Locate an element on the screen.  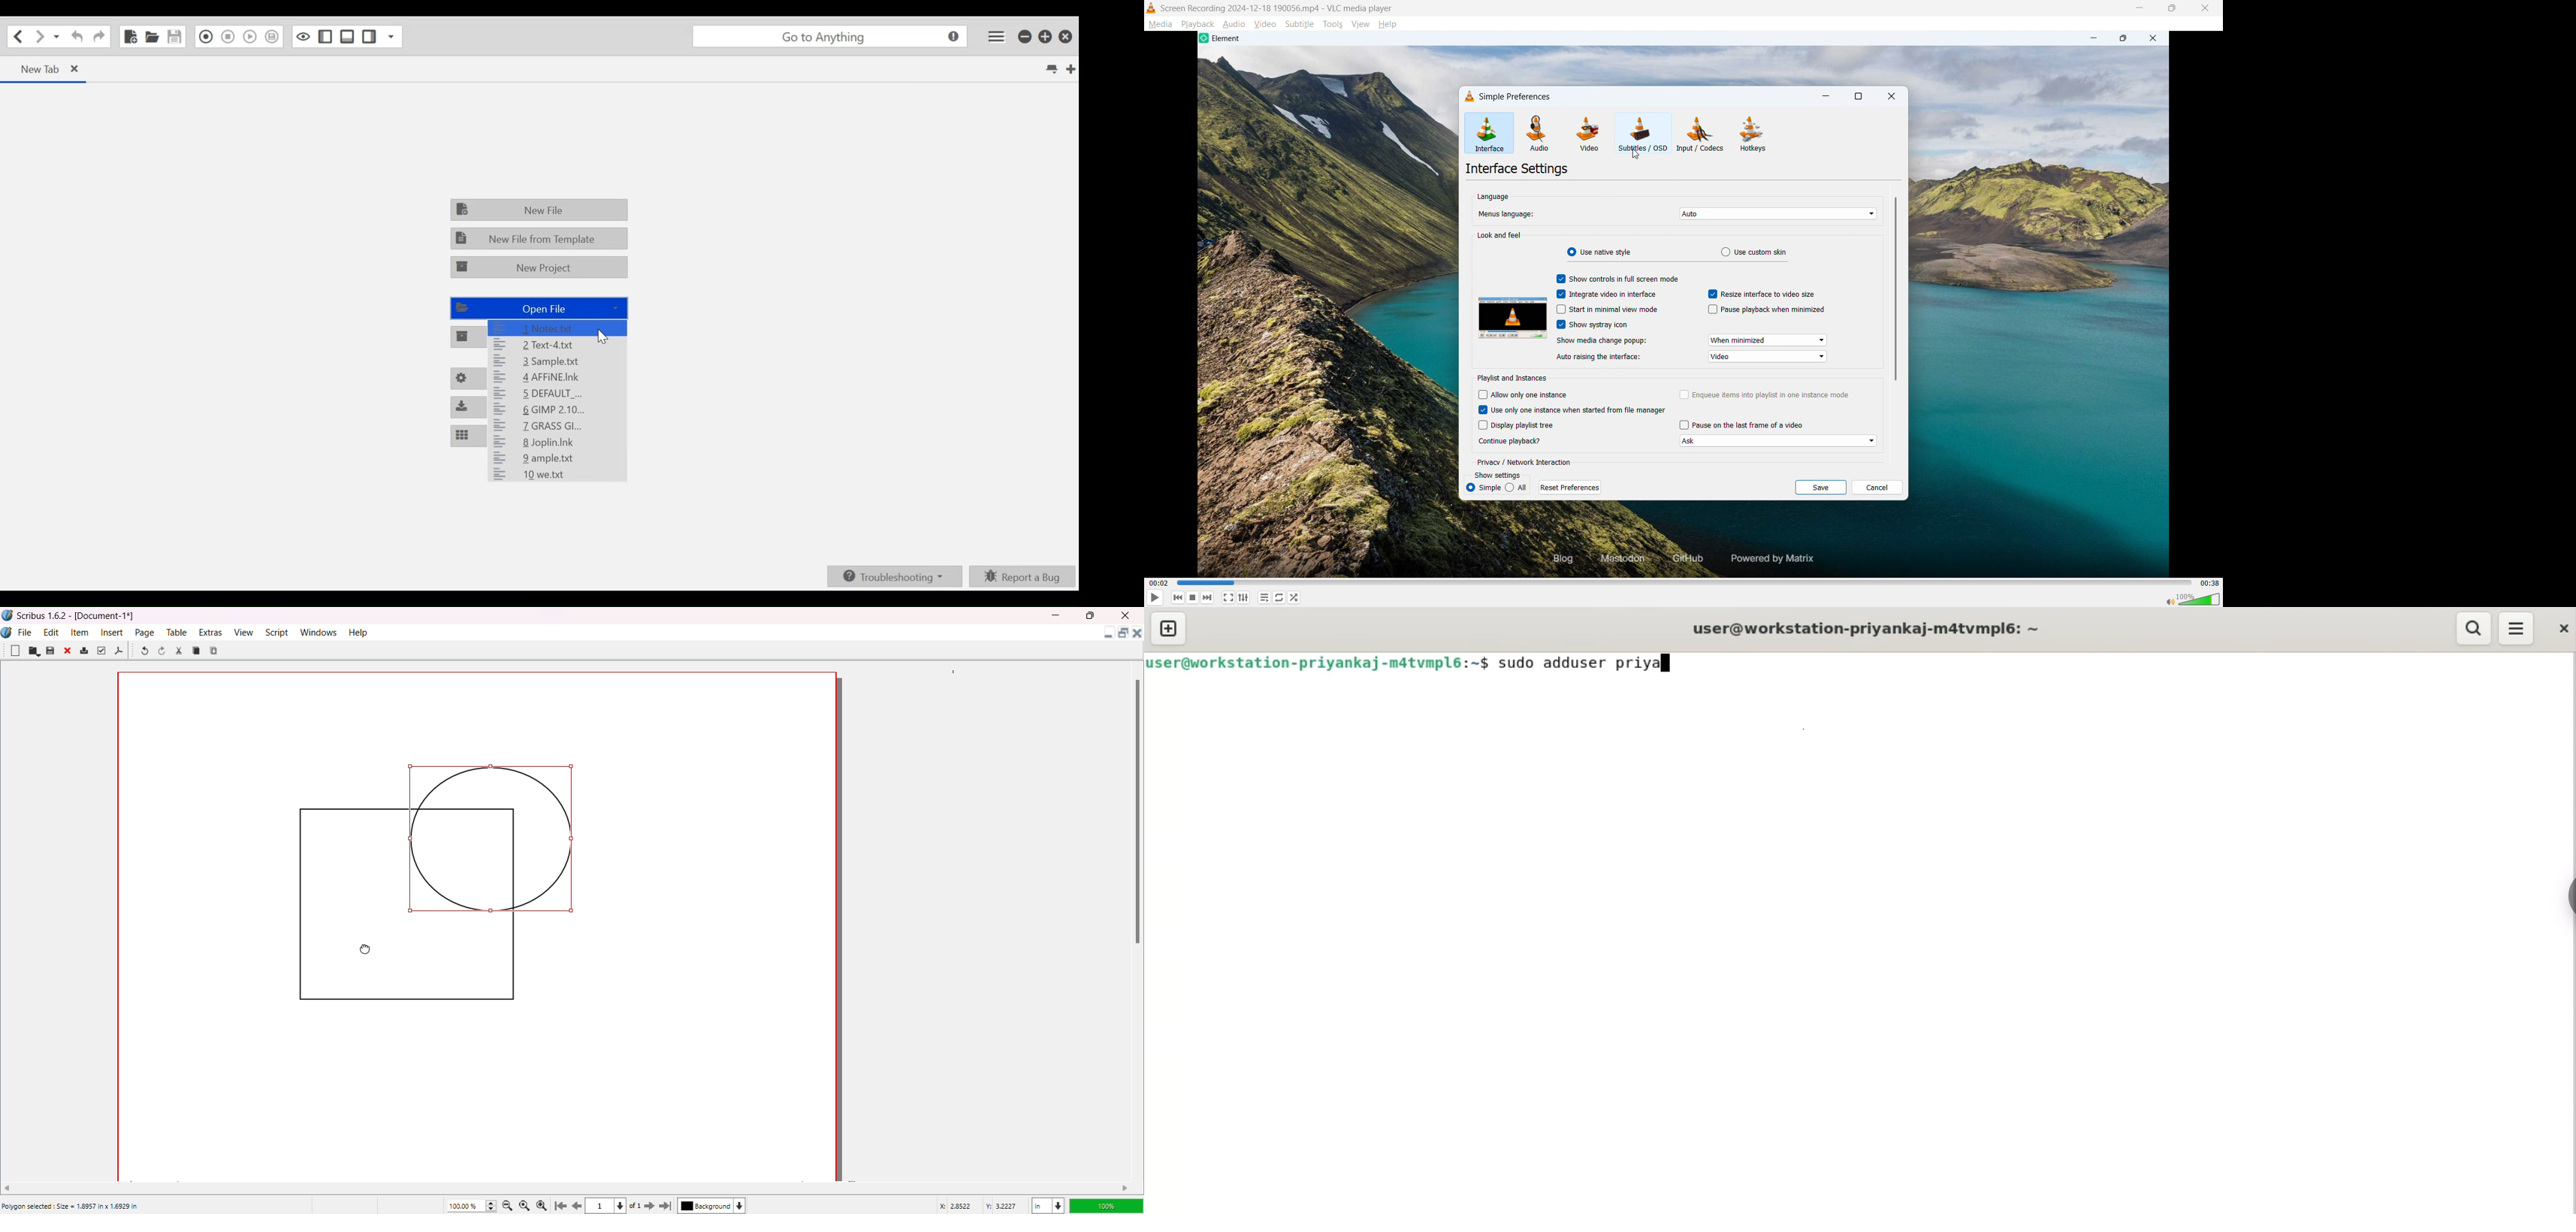
all is located at coordinates (1517, 487).